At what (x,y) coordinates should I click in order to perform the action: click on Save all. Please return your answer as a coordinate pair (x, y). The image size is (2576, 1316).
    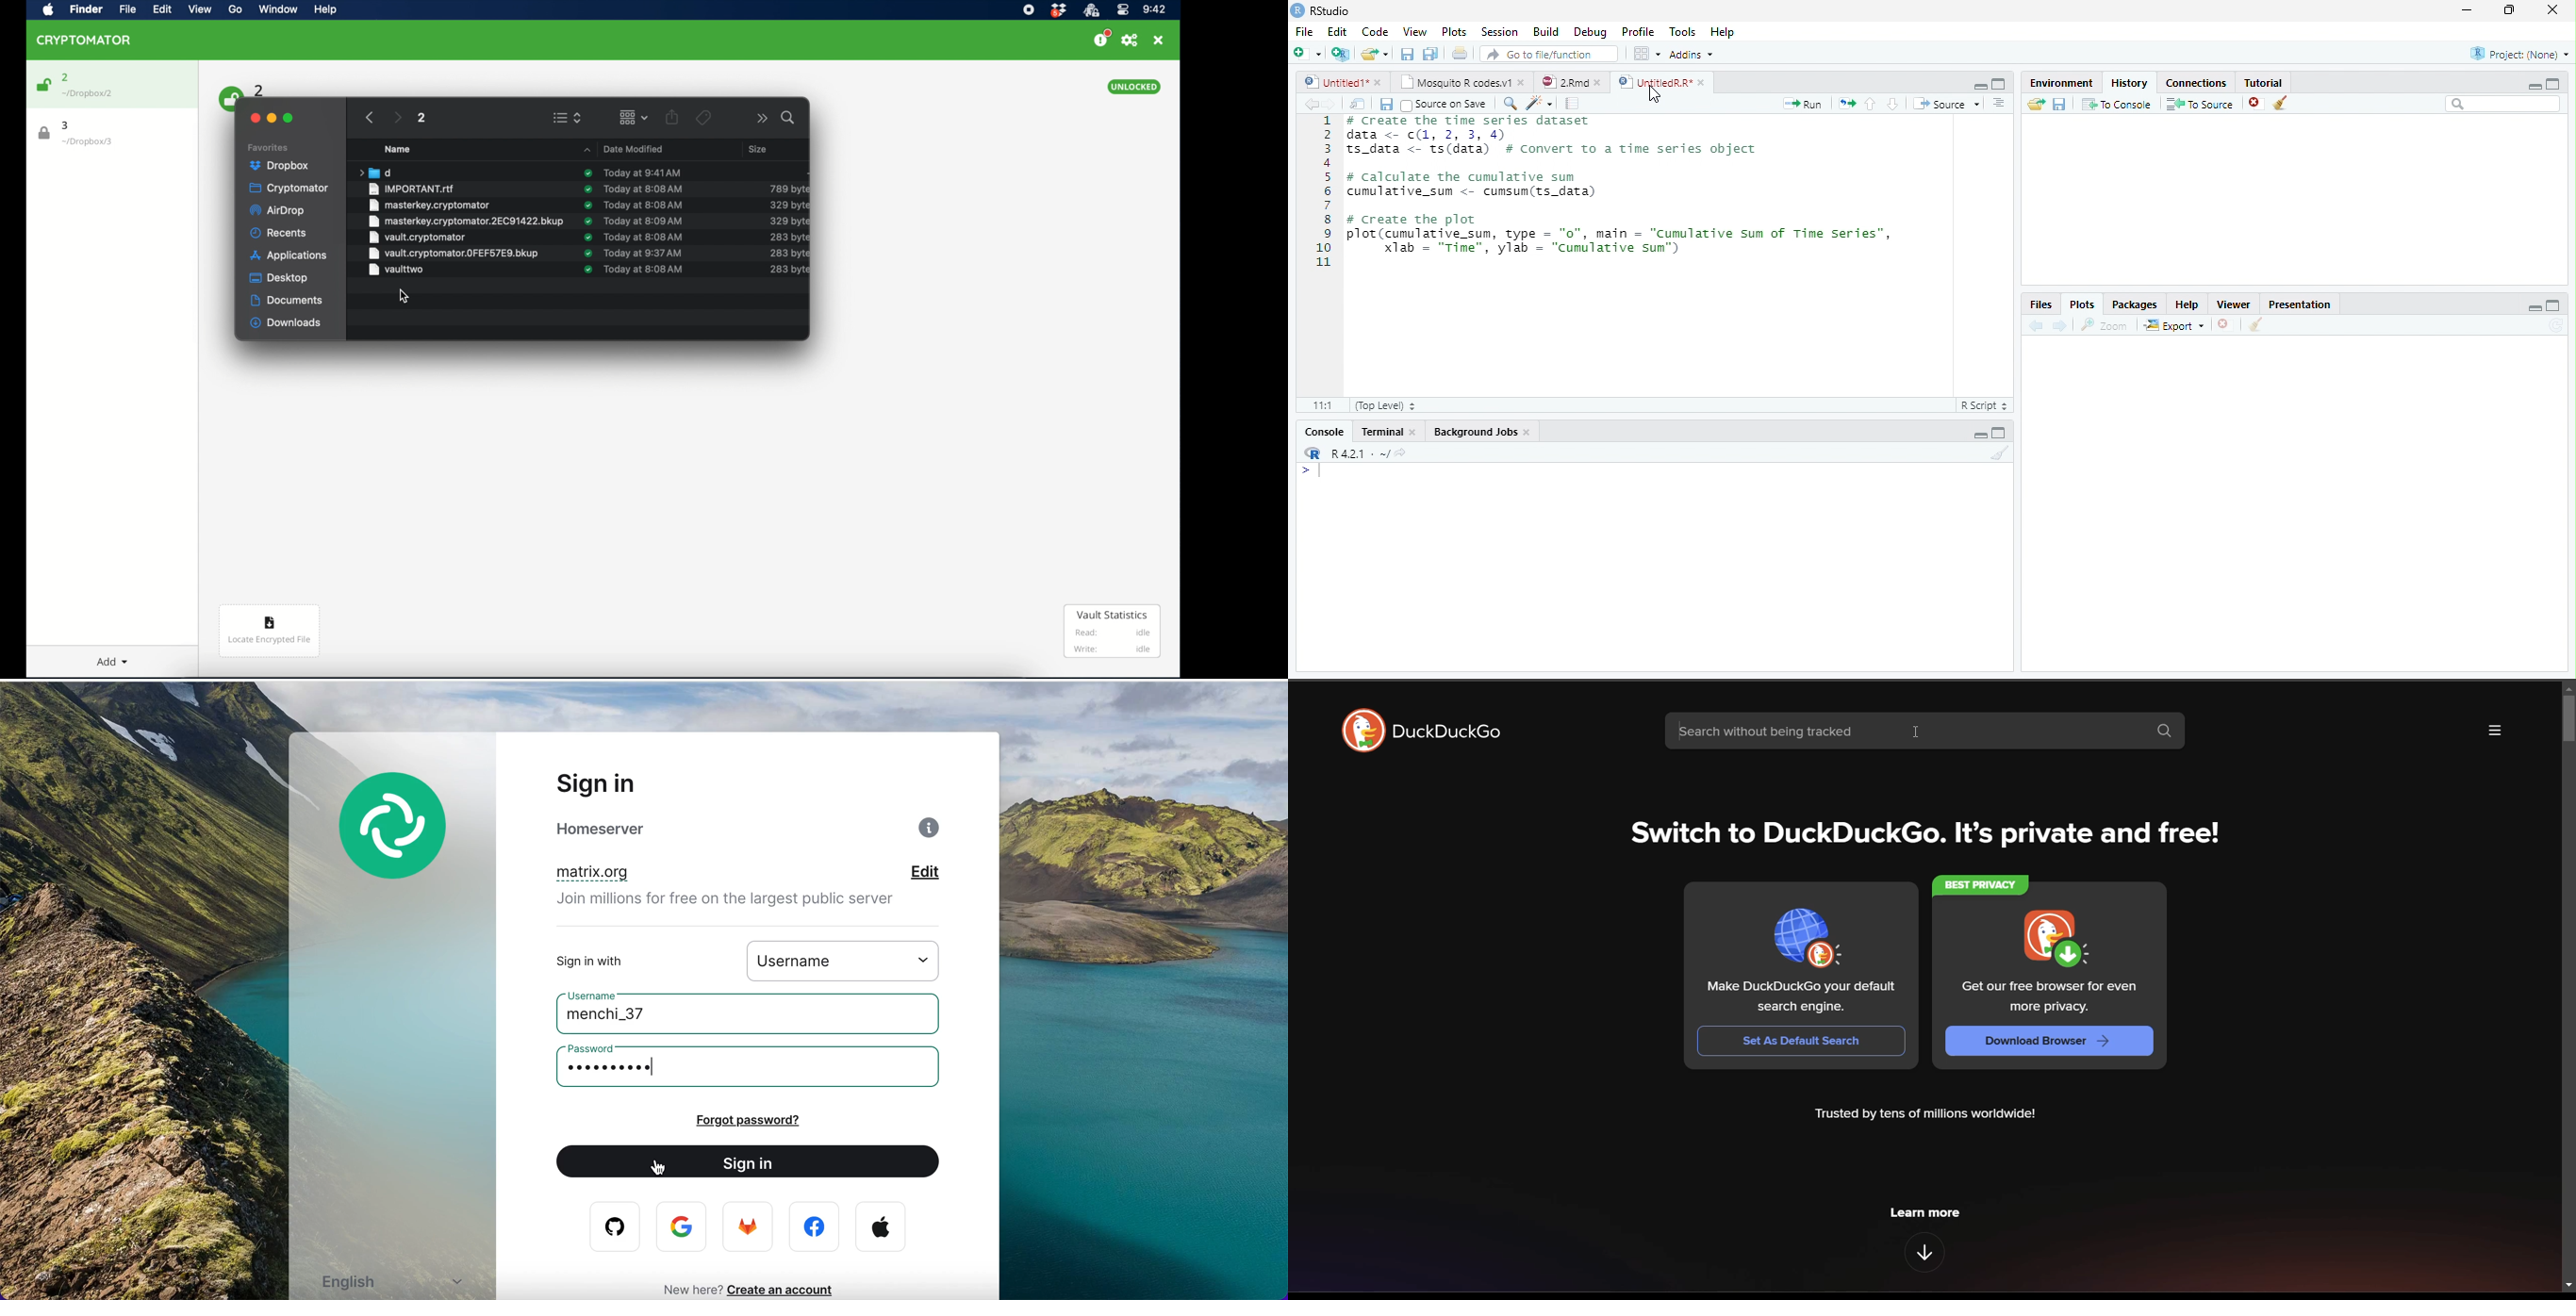
    Looking at the image, I should click on (1429, 55).